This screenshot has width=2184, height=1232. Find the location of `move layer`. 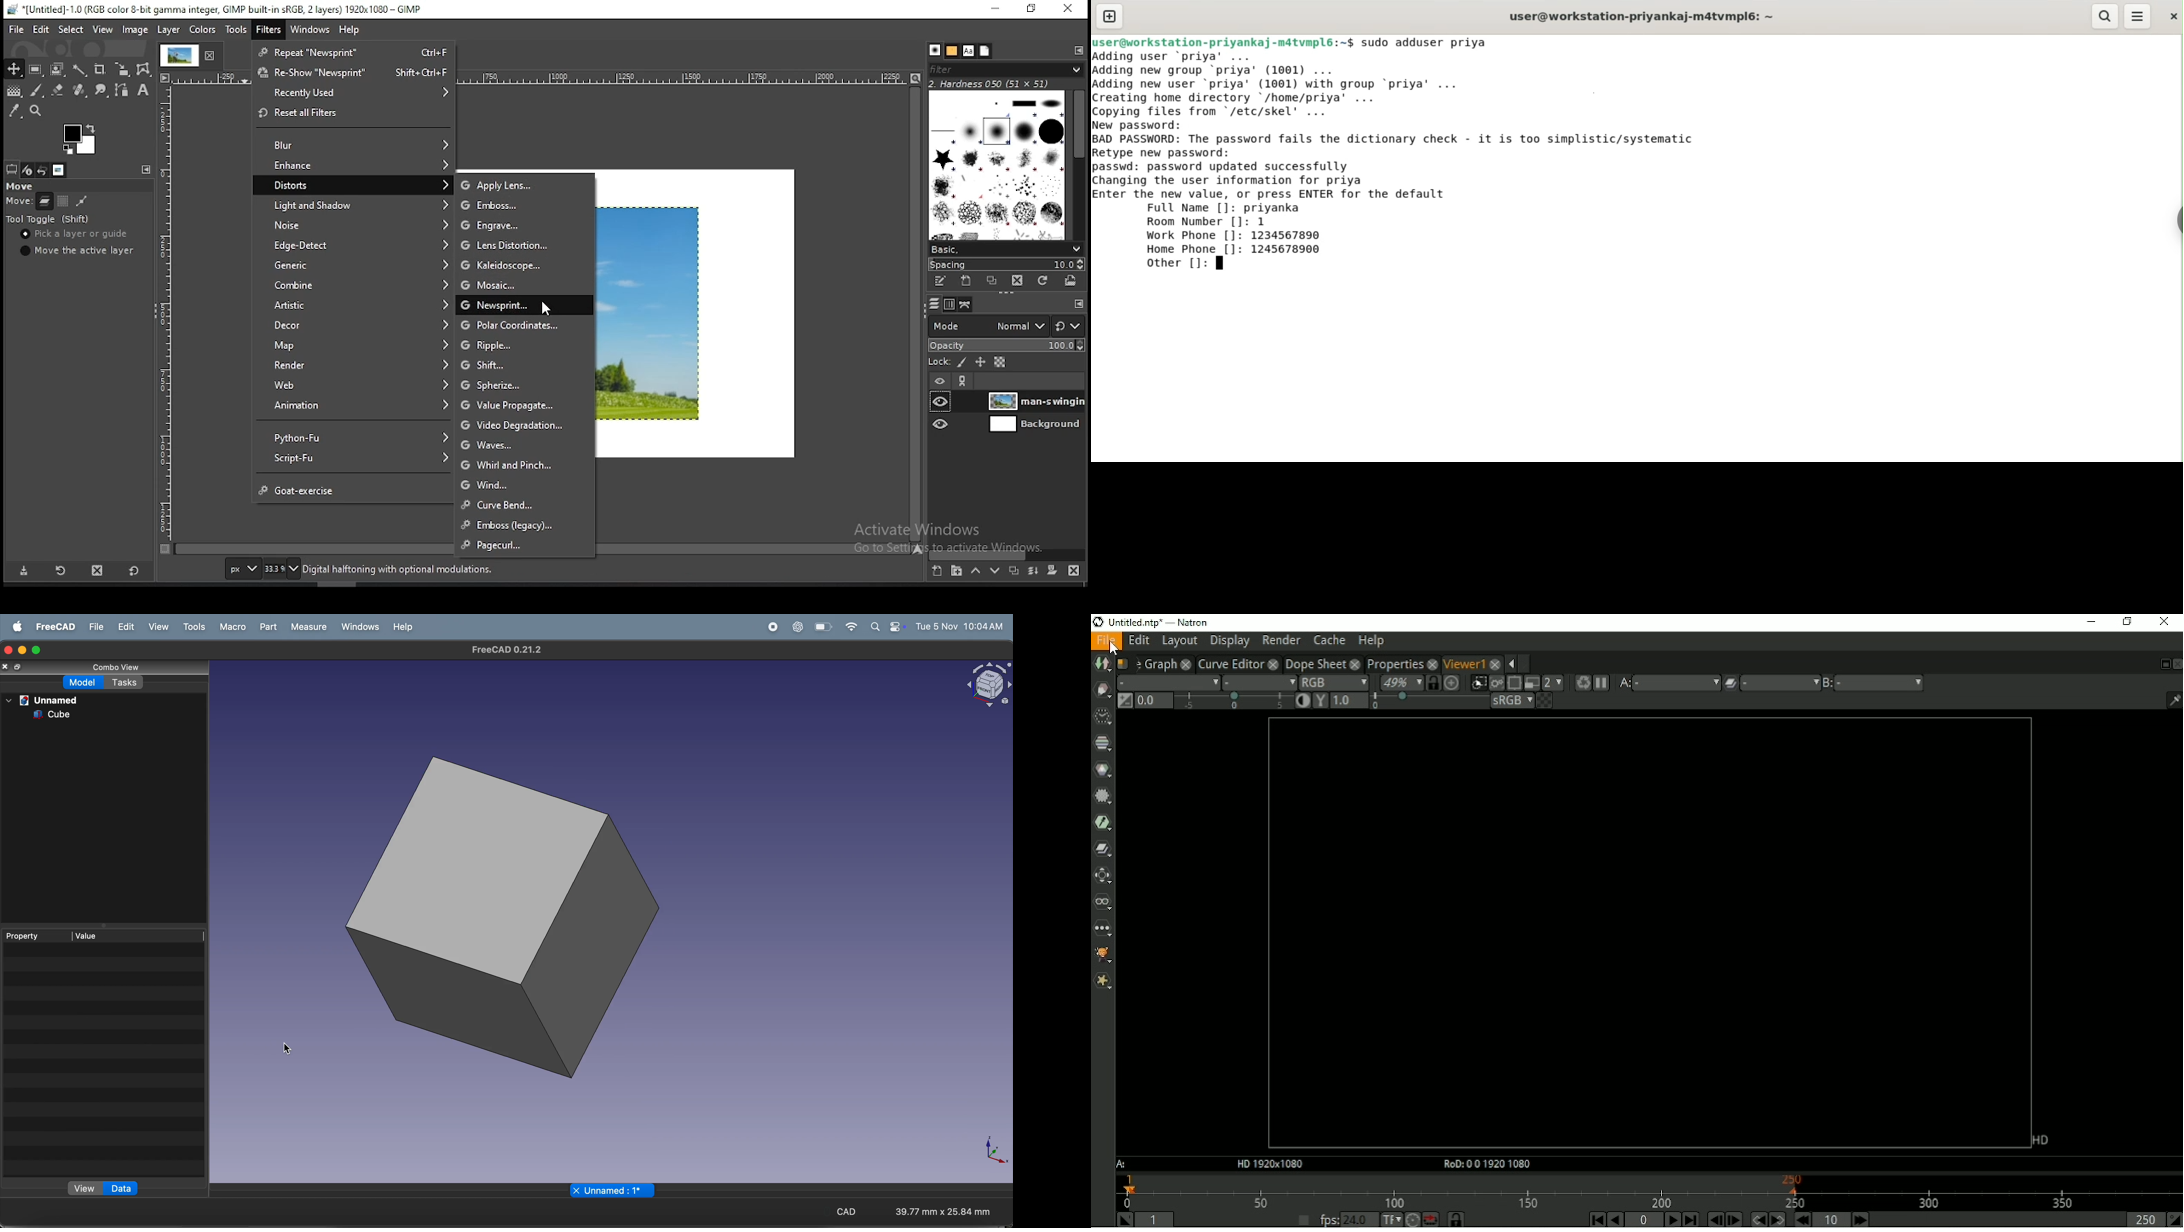

move layer is located at coordinates (43, 200).